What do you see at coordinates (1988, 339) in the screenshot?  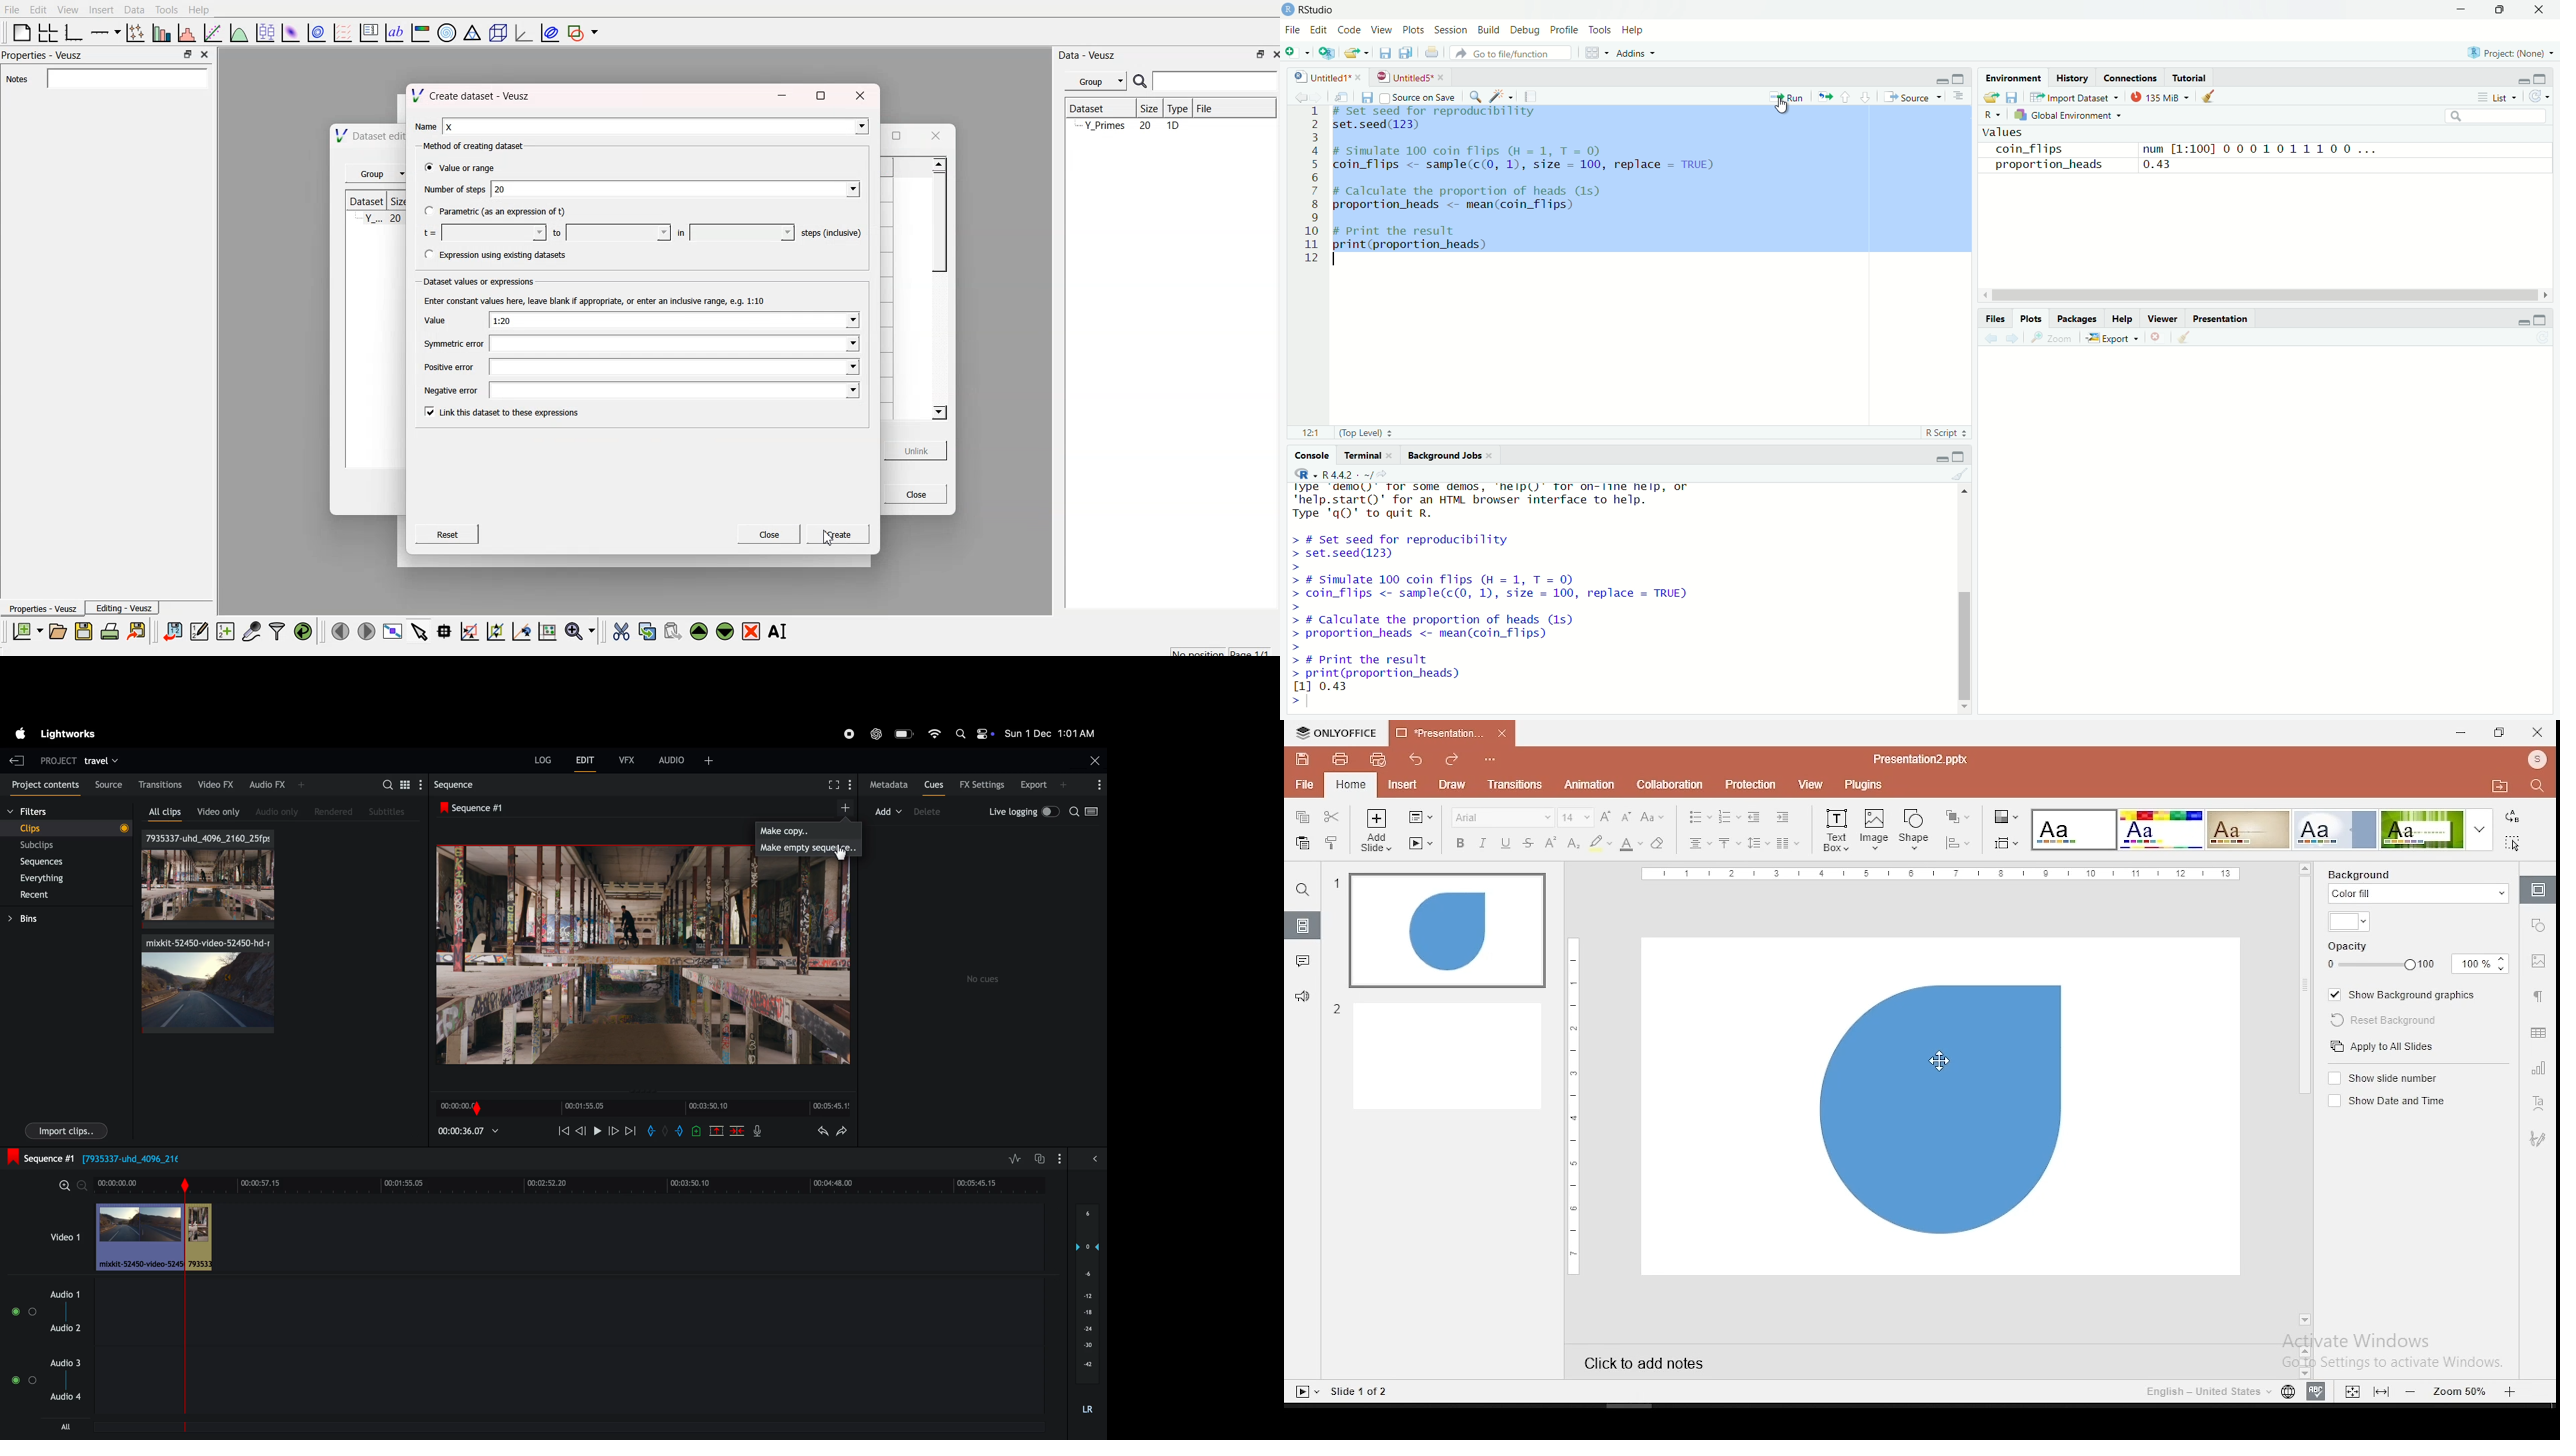 I see `previous plot` at bounding box center [1988, 339].